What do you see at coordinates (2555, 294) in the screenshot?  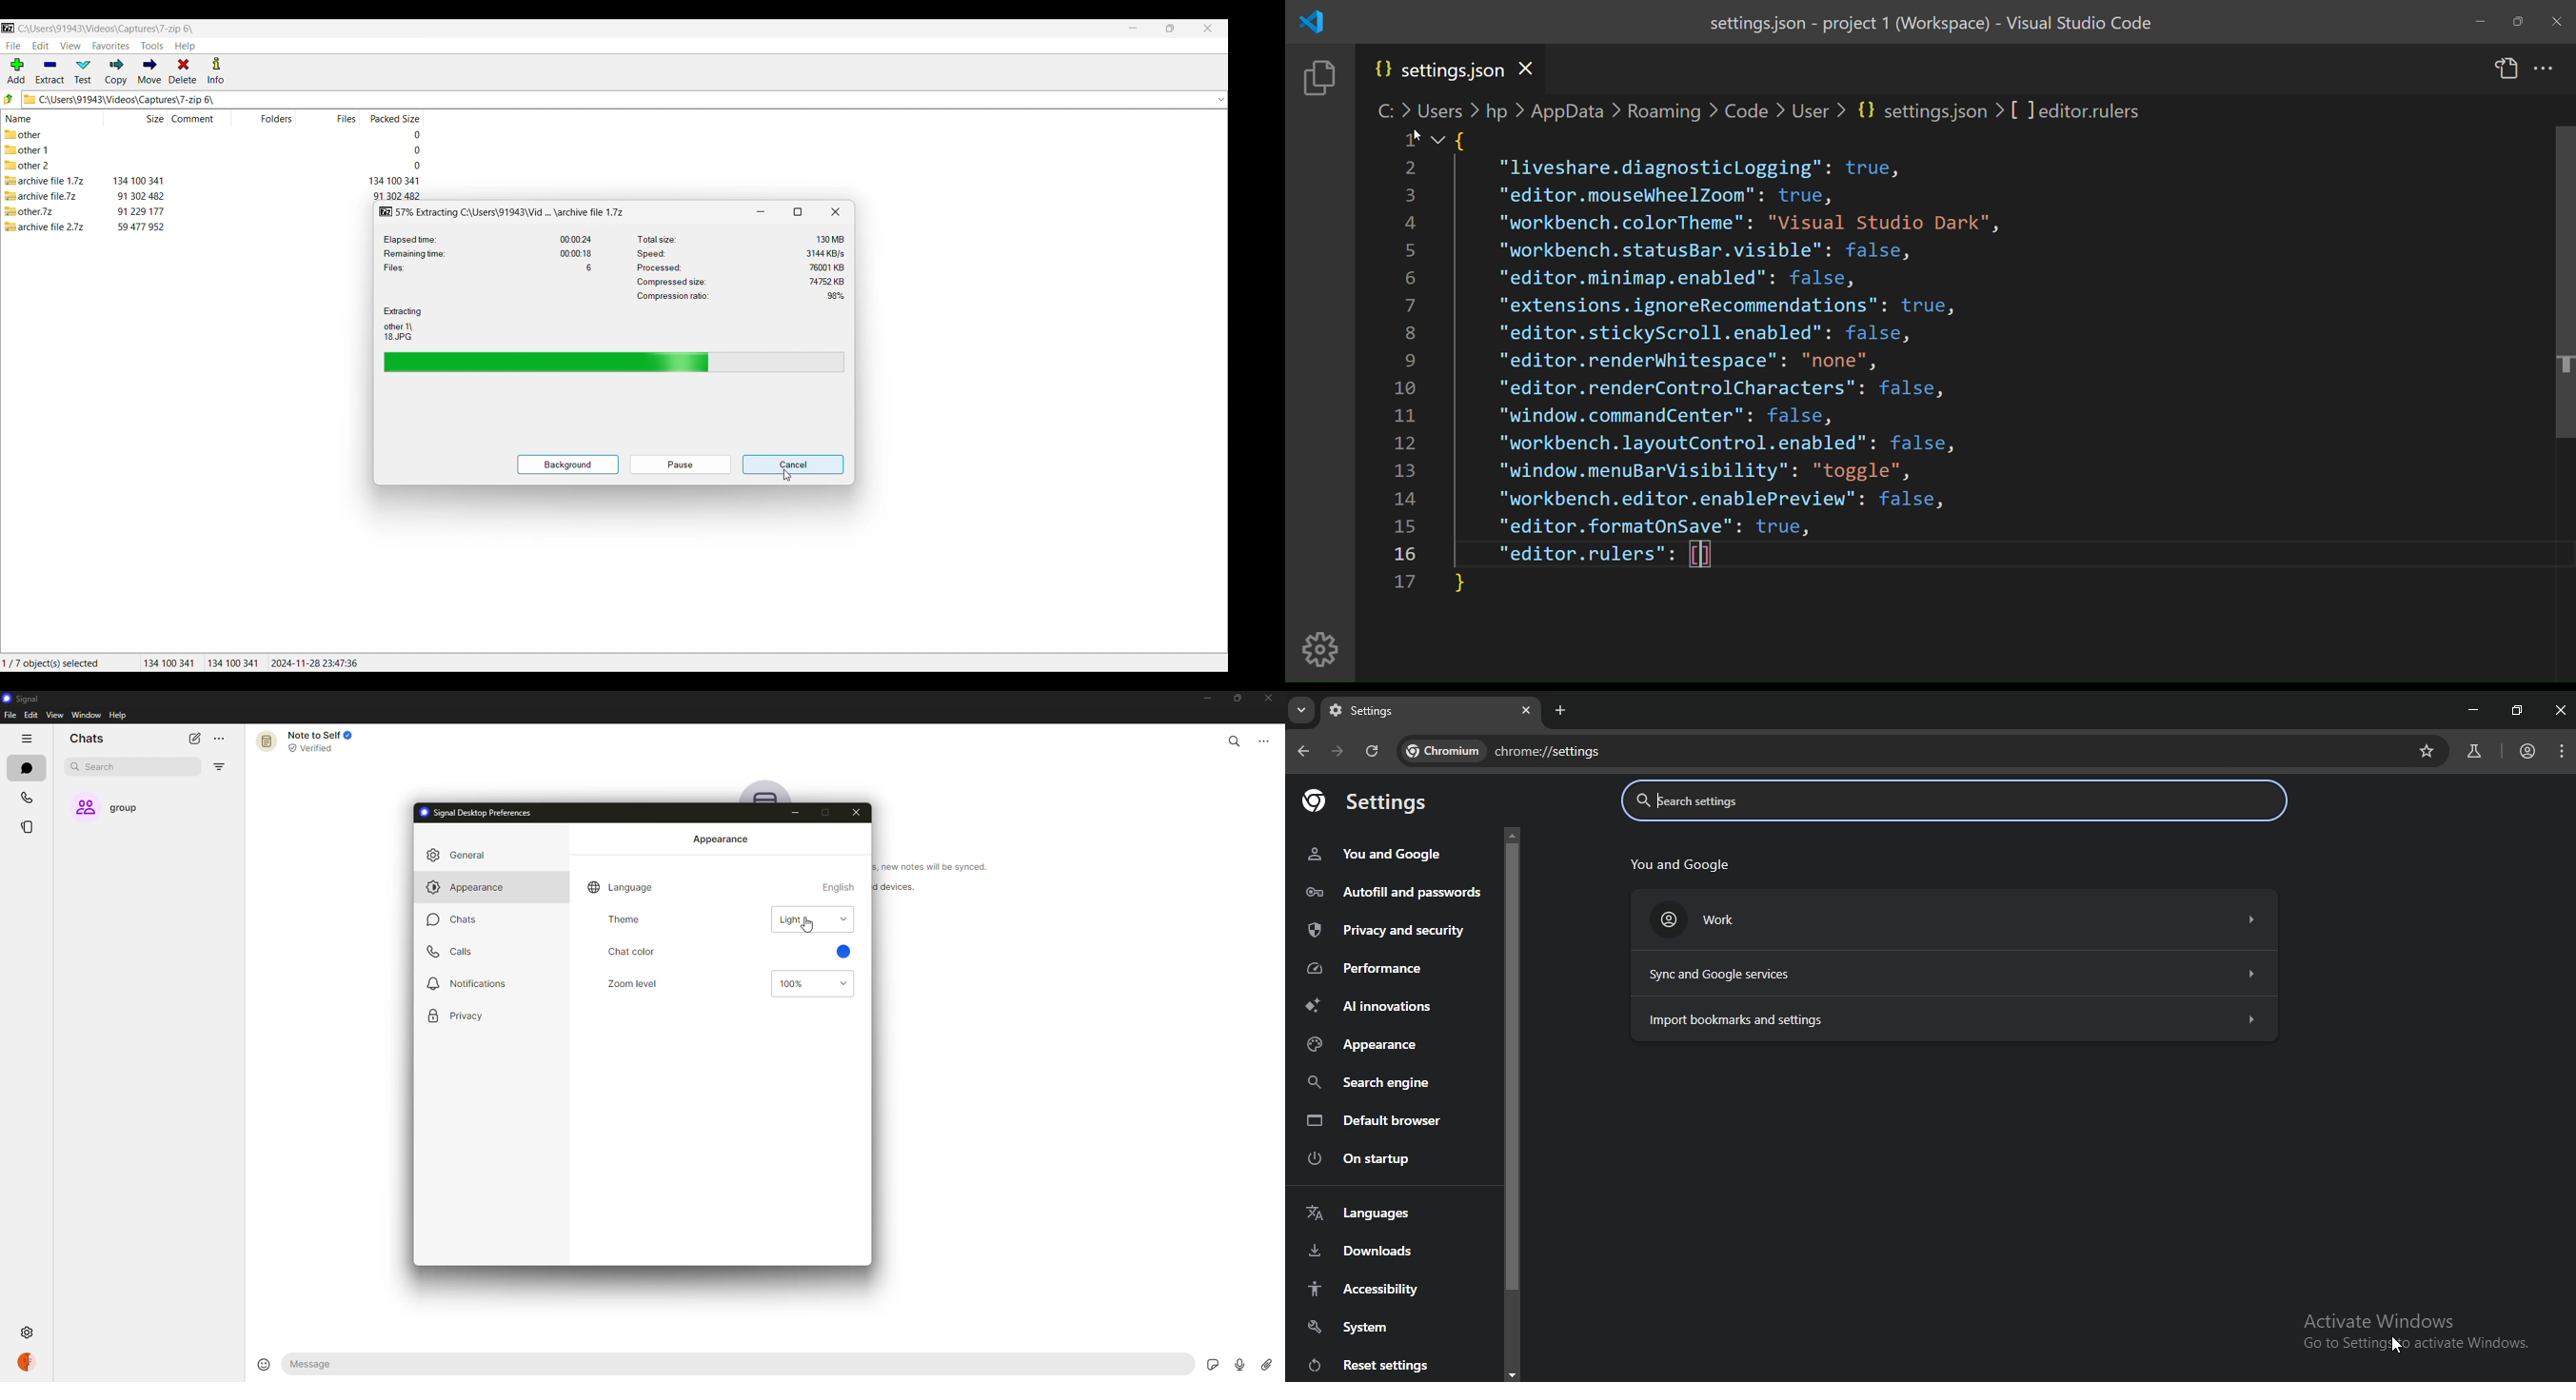 I see `scroll bar` at bounding box center [2555, 294].